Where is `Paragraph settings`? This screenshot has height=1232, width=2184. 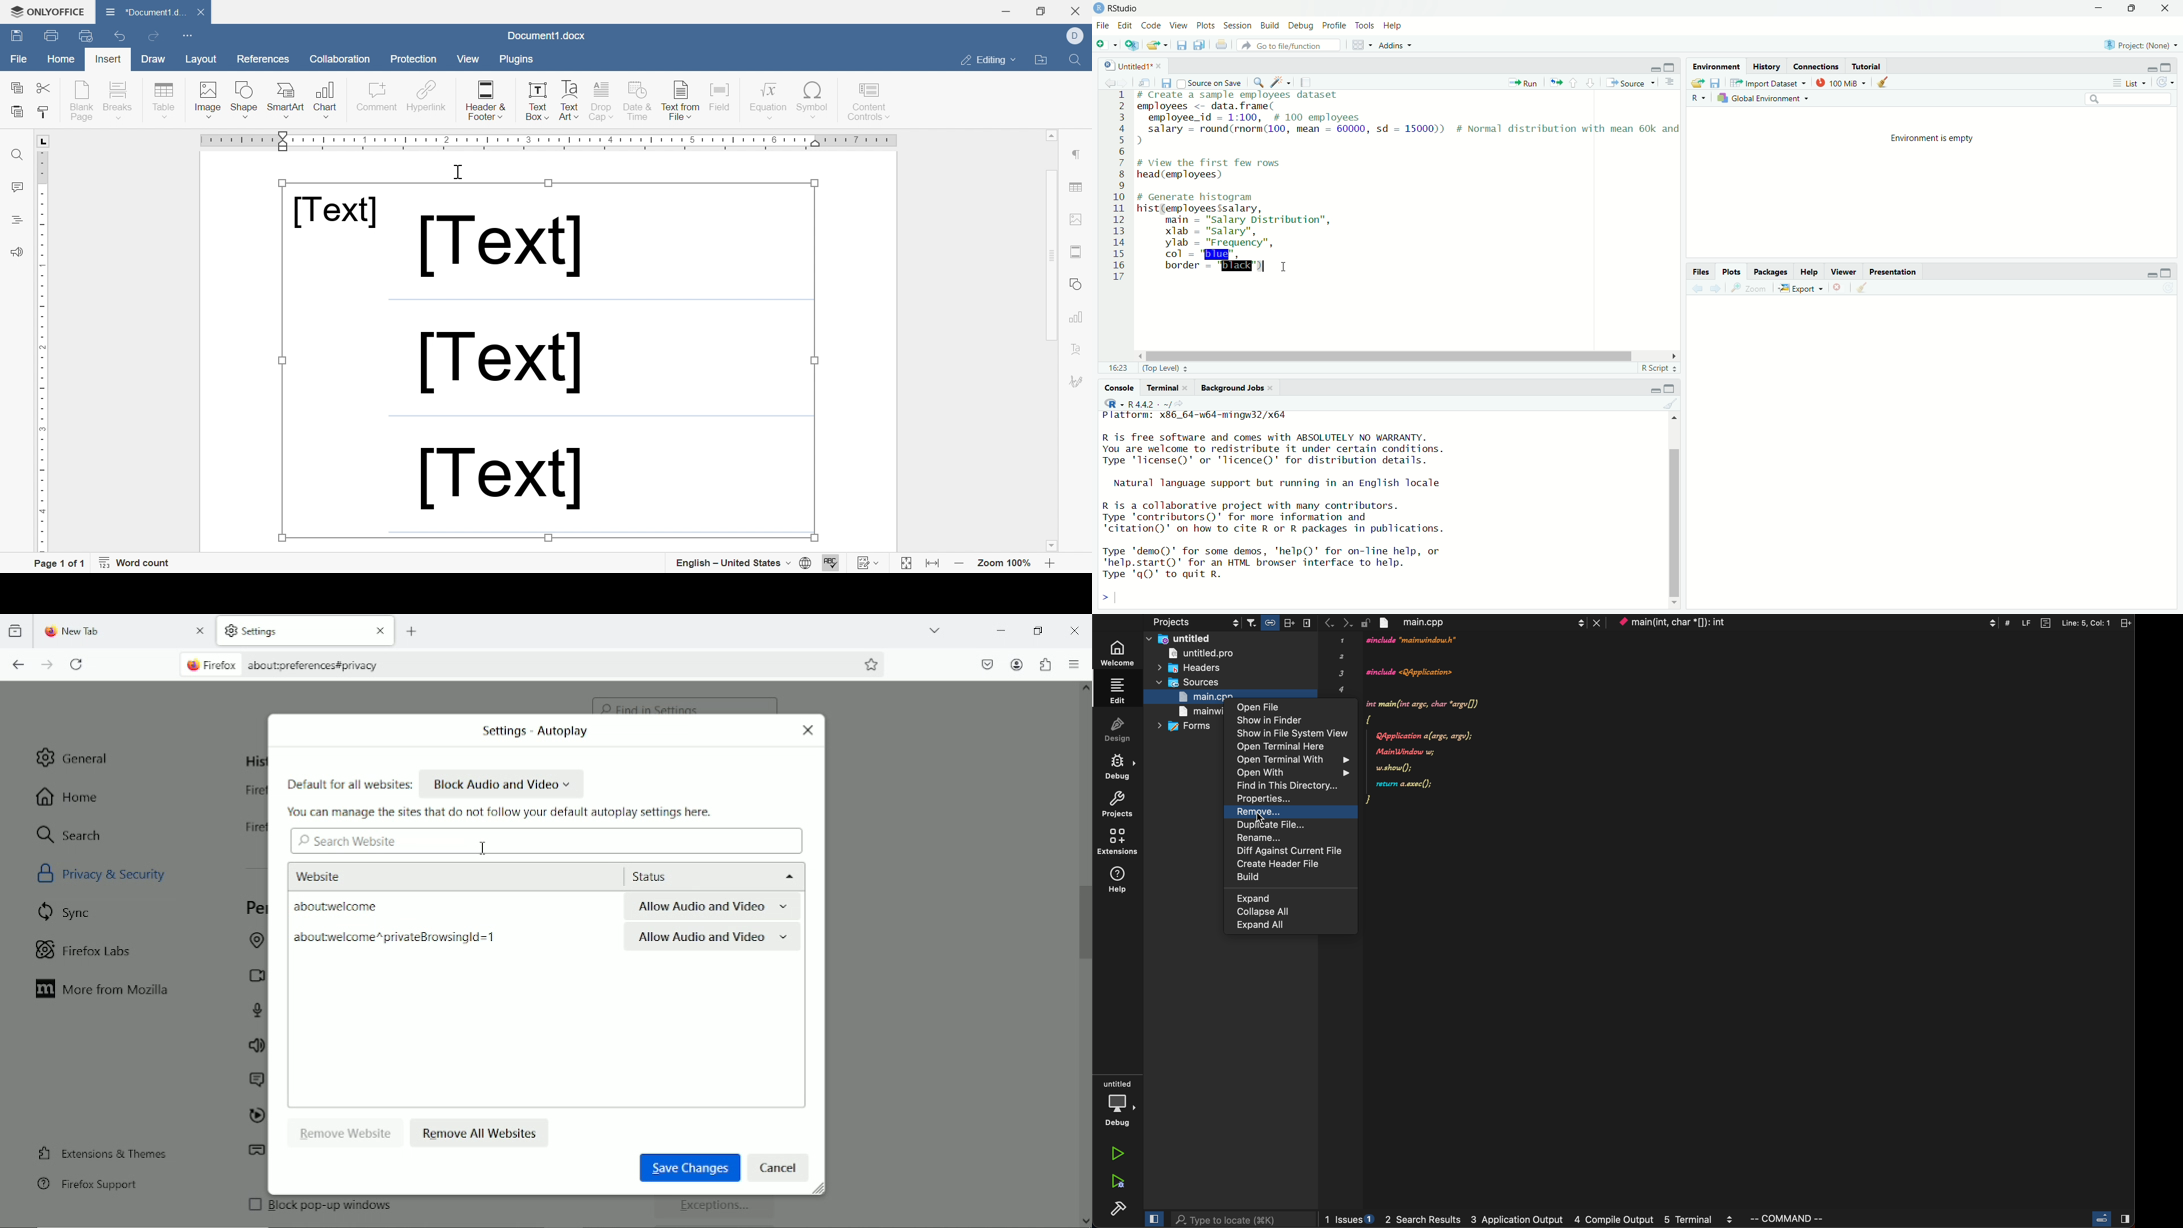 Paragraph settings is located at coordinates (1076, 155).